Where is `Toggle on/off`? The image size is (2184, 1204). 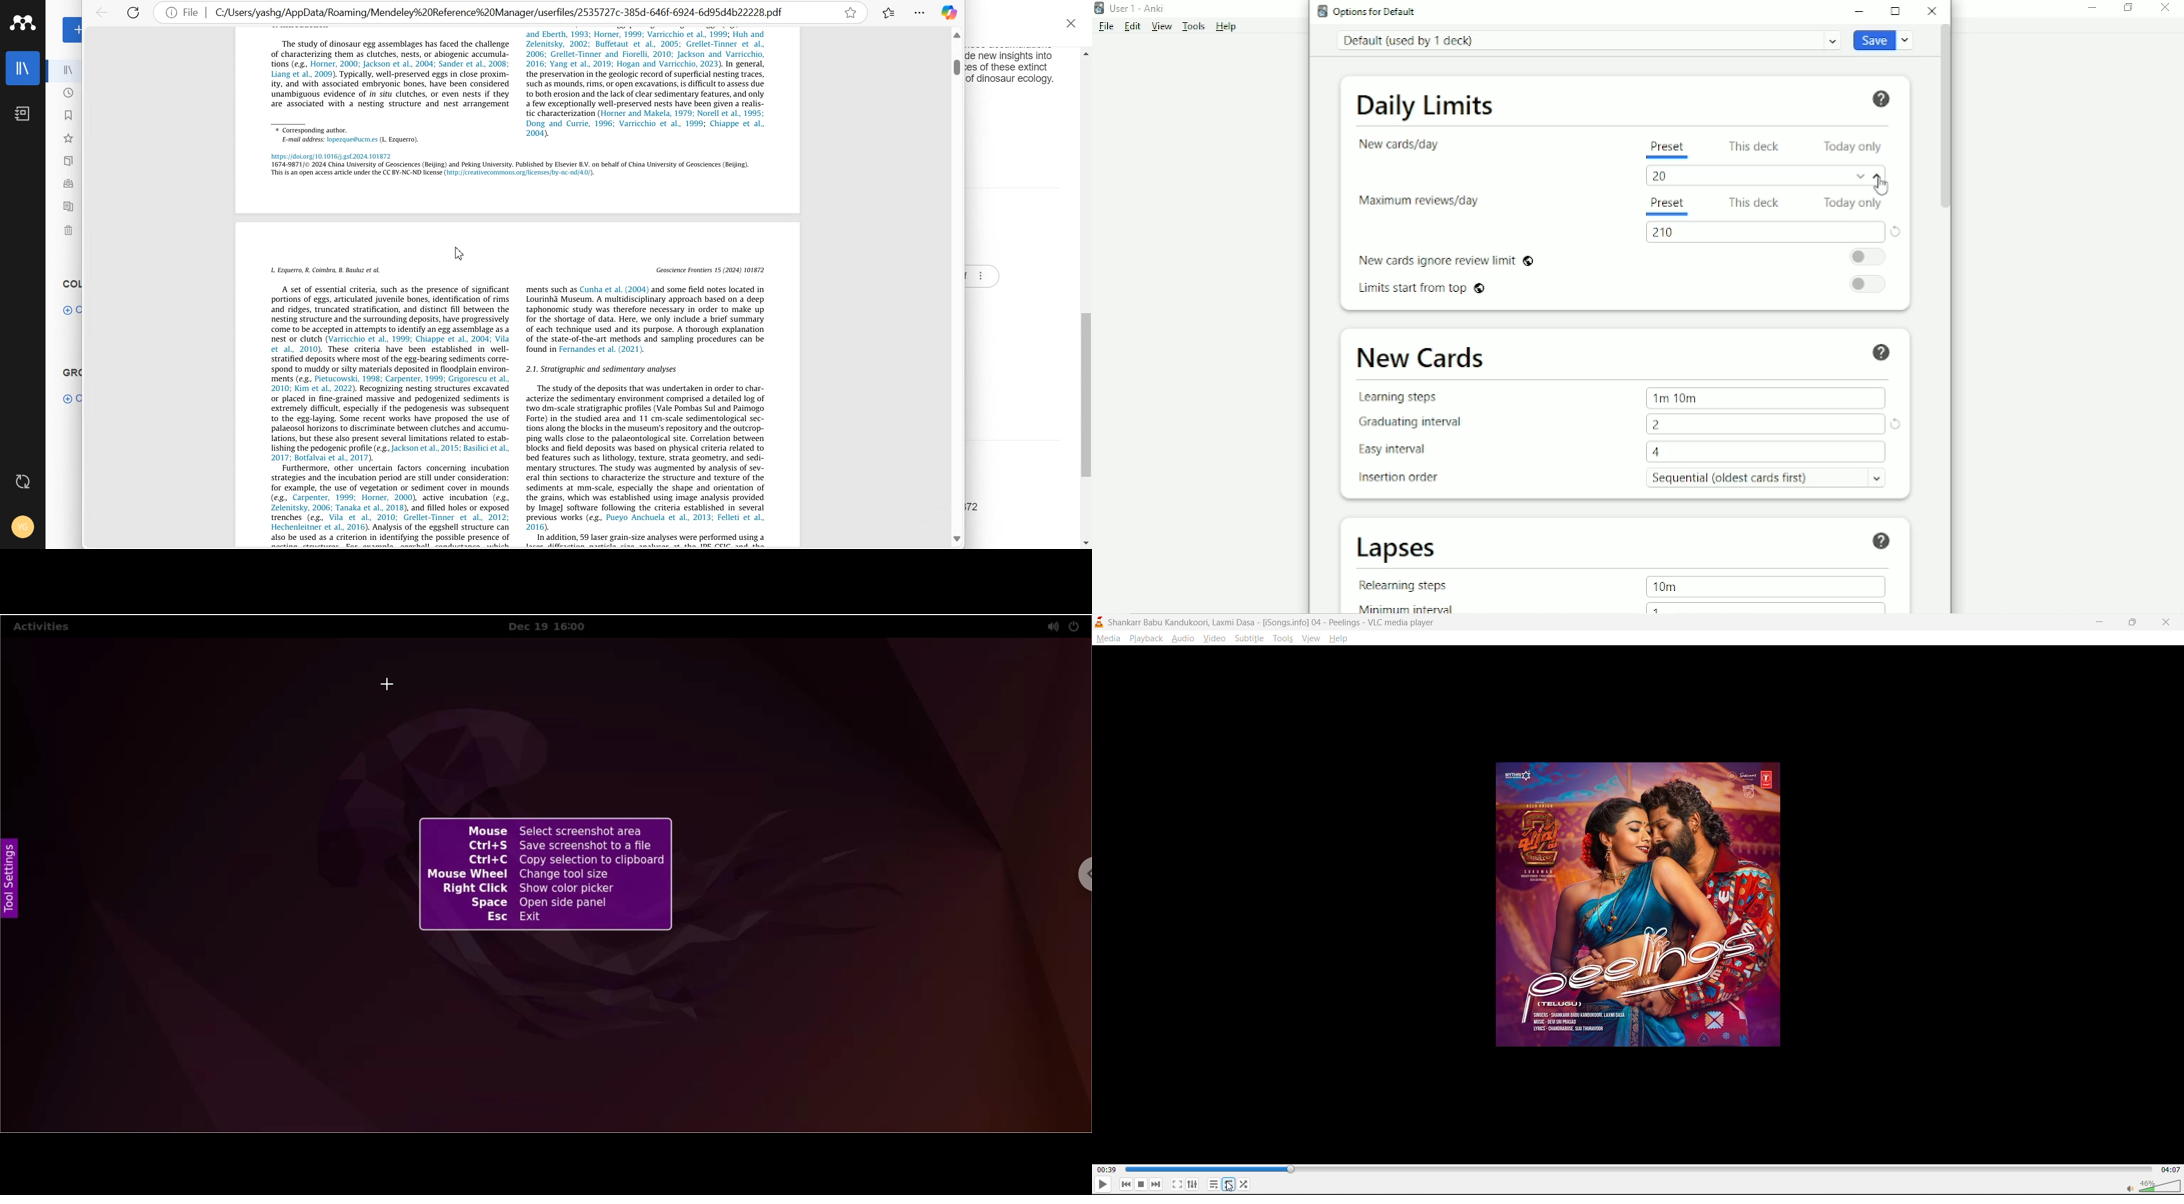 Toggle on/off is located at coordinates (1869, 256).